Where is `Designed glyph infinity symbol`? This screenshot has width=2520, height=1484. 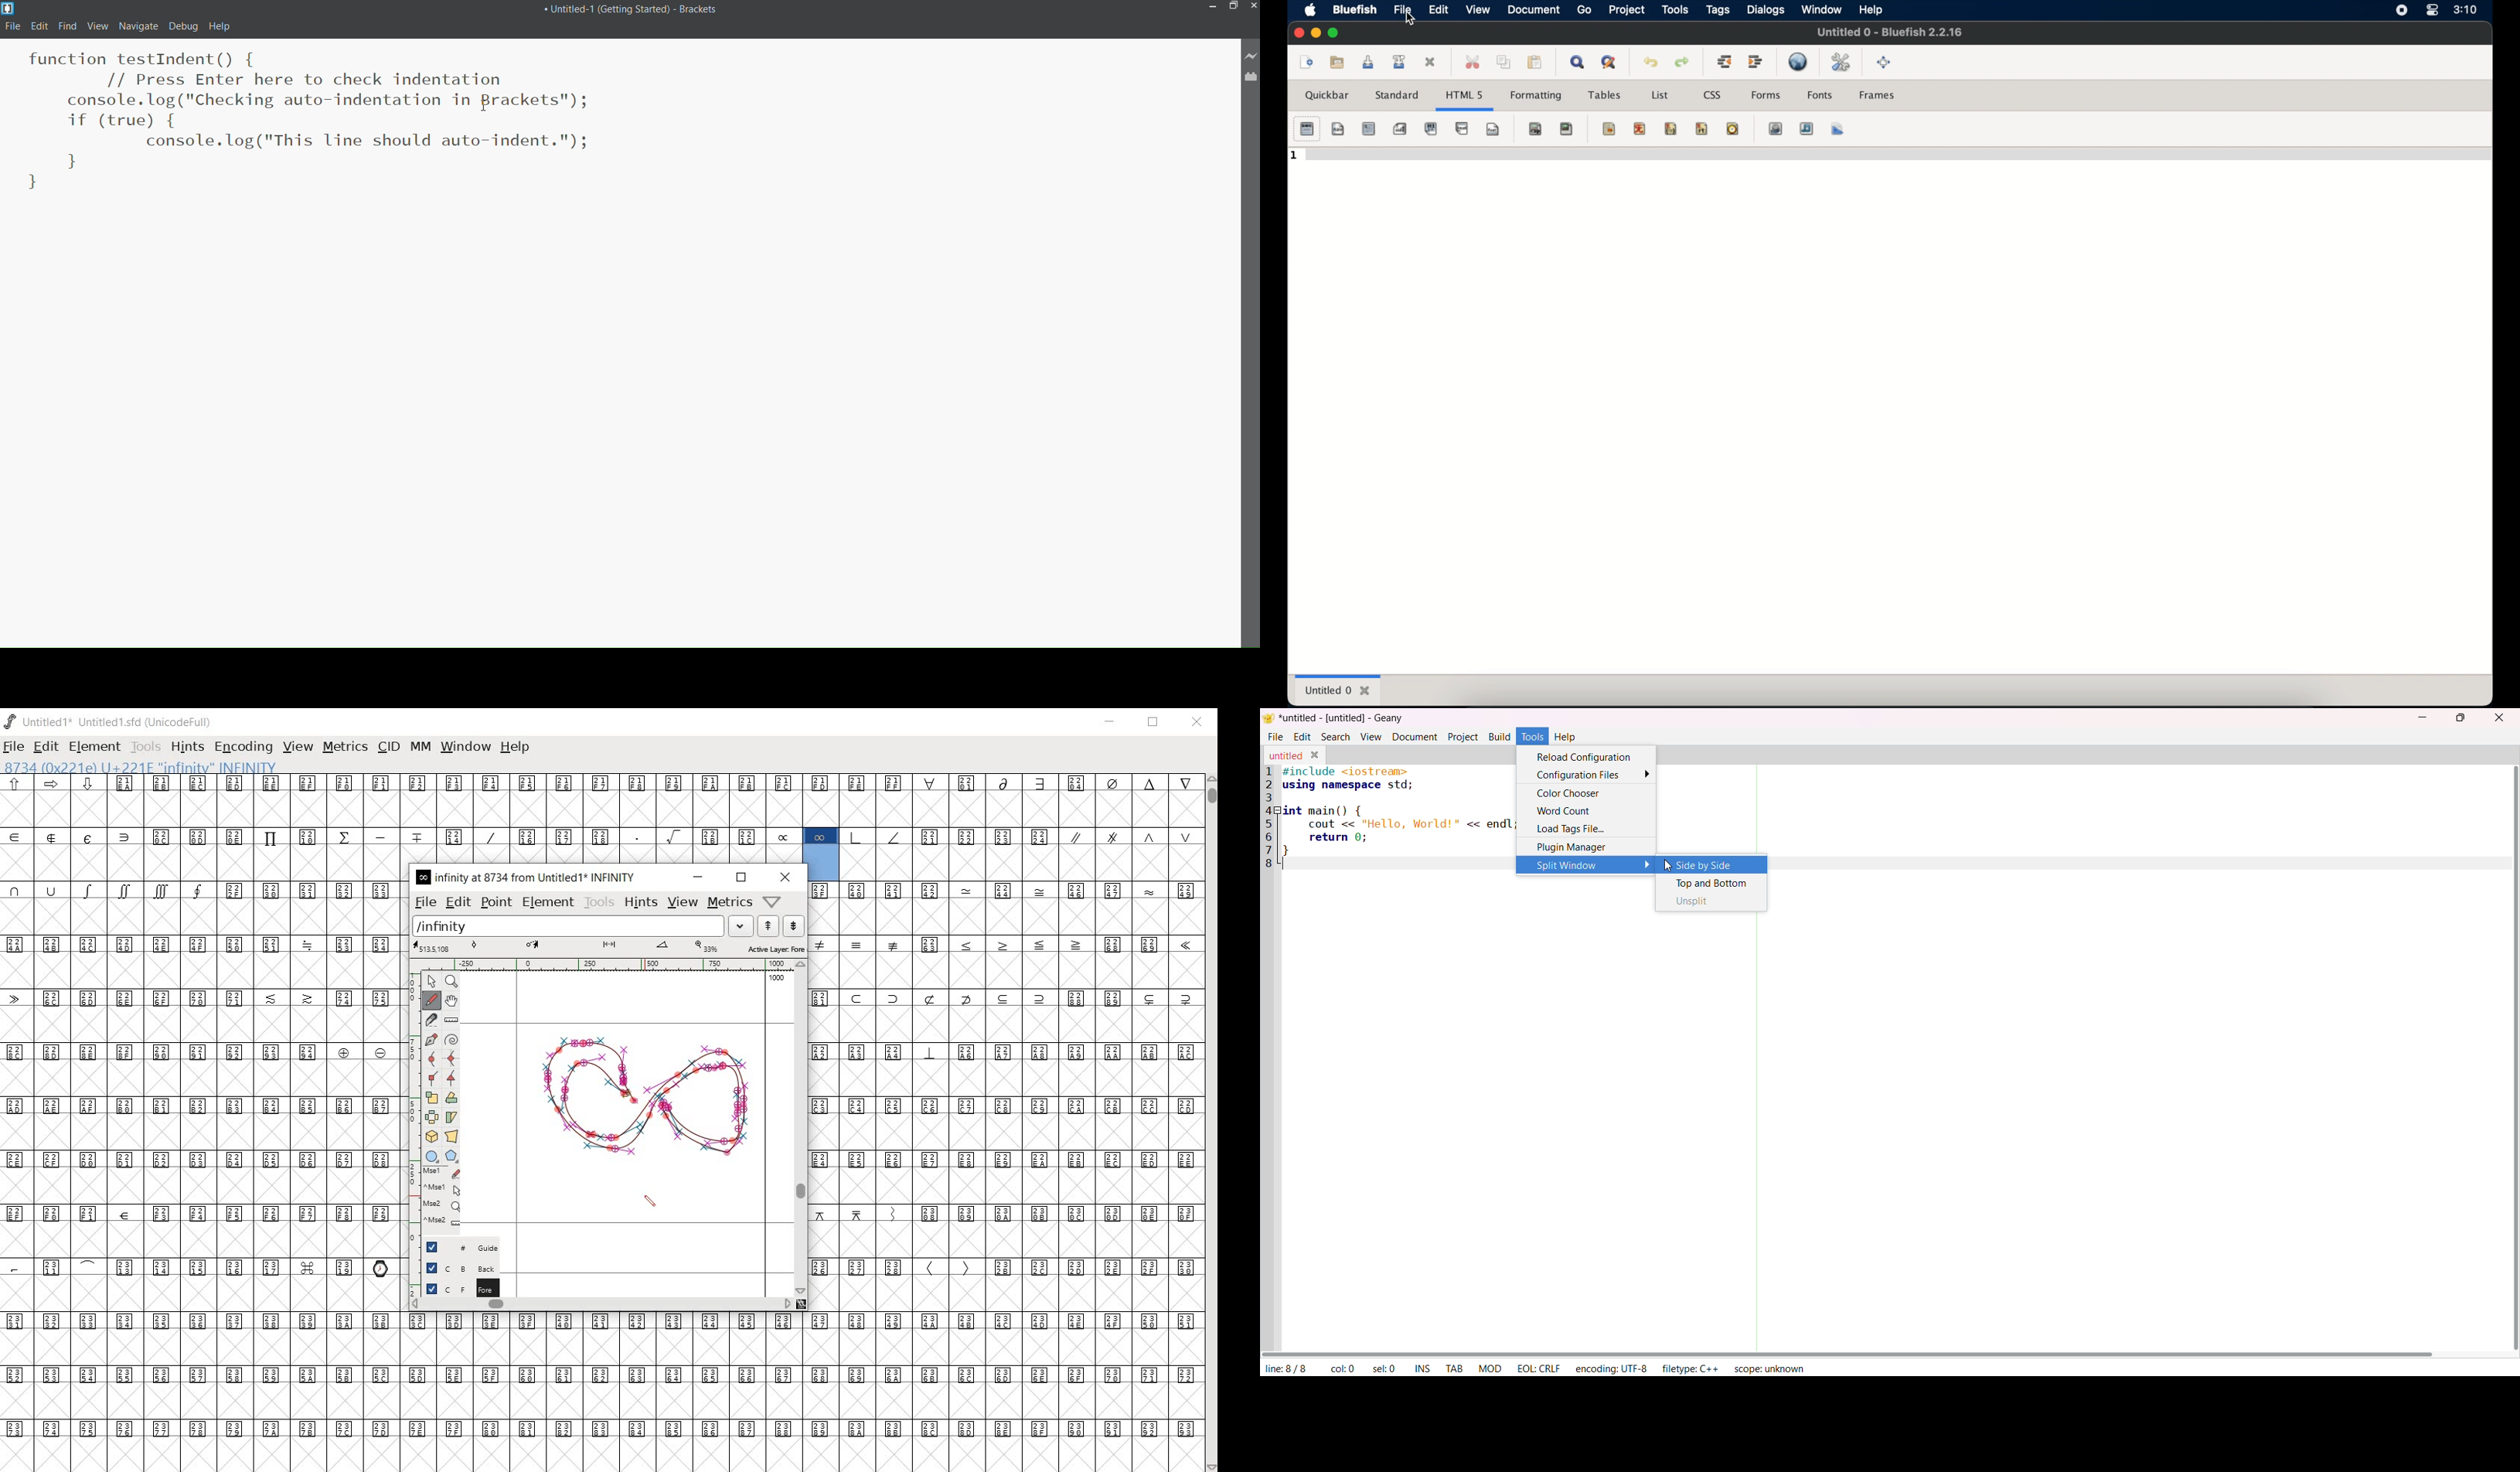
Designed glyph infinity symbol is located at coordinates (646, 1098).